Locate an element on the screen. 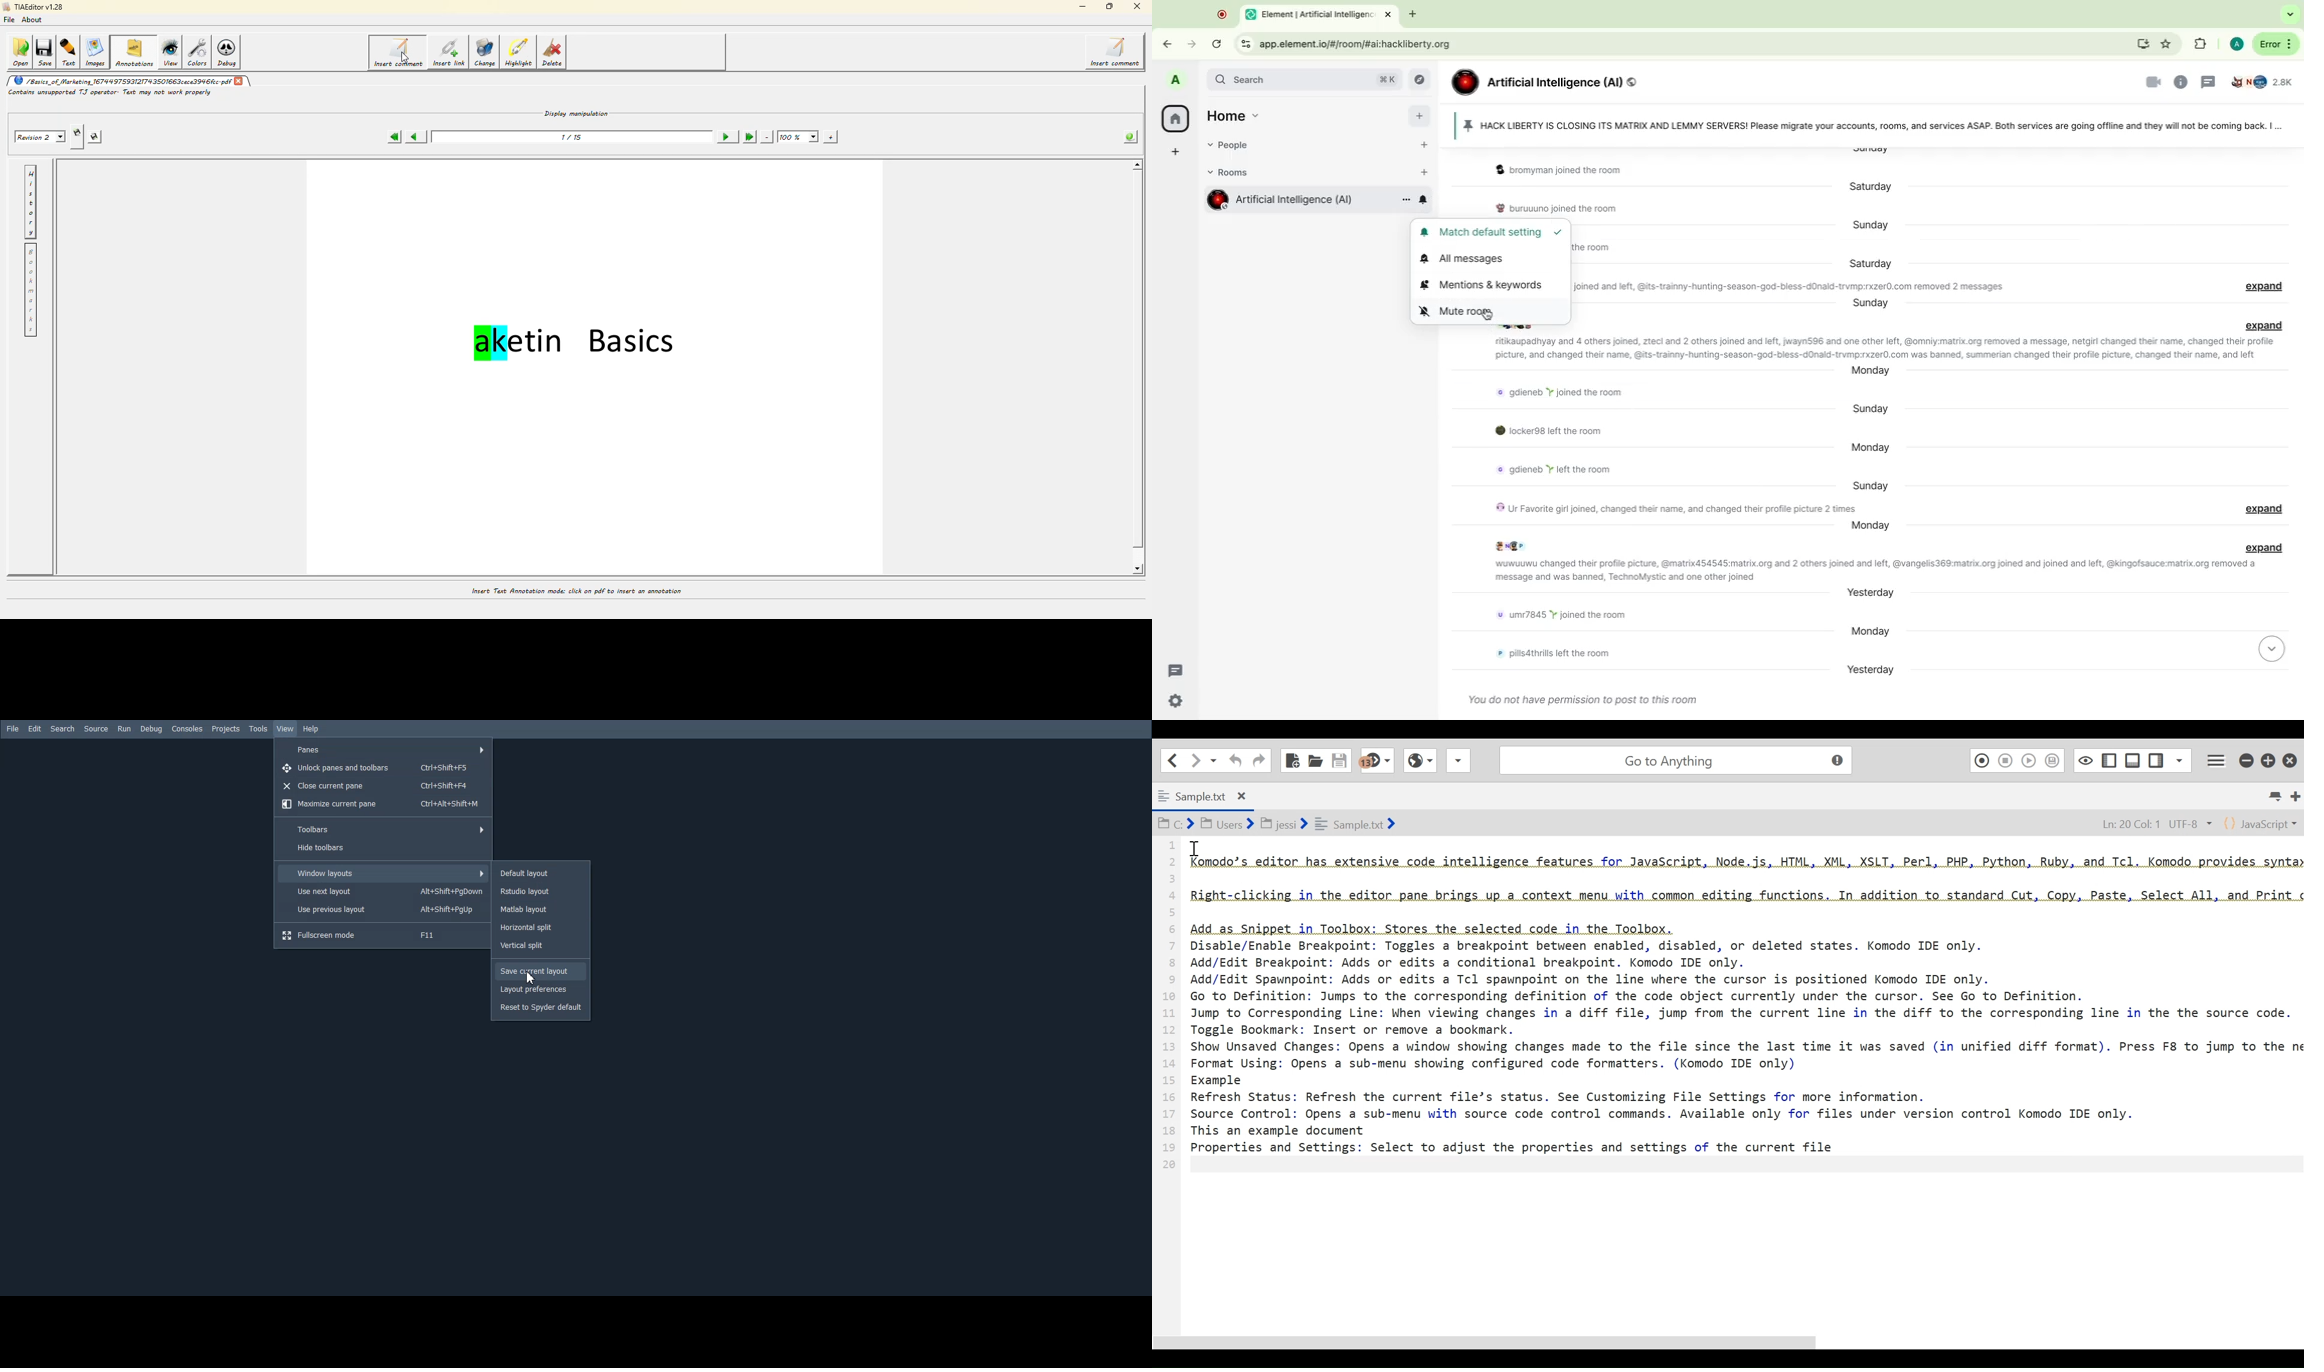  Expand is located at coordinates (2266, 509).